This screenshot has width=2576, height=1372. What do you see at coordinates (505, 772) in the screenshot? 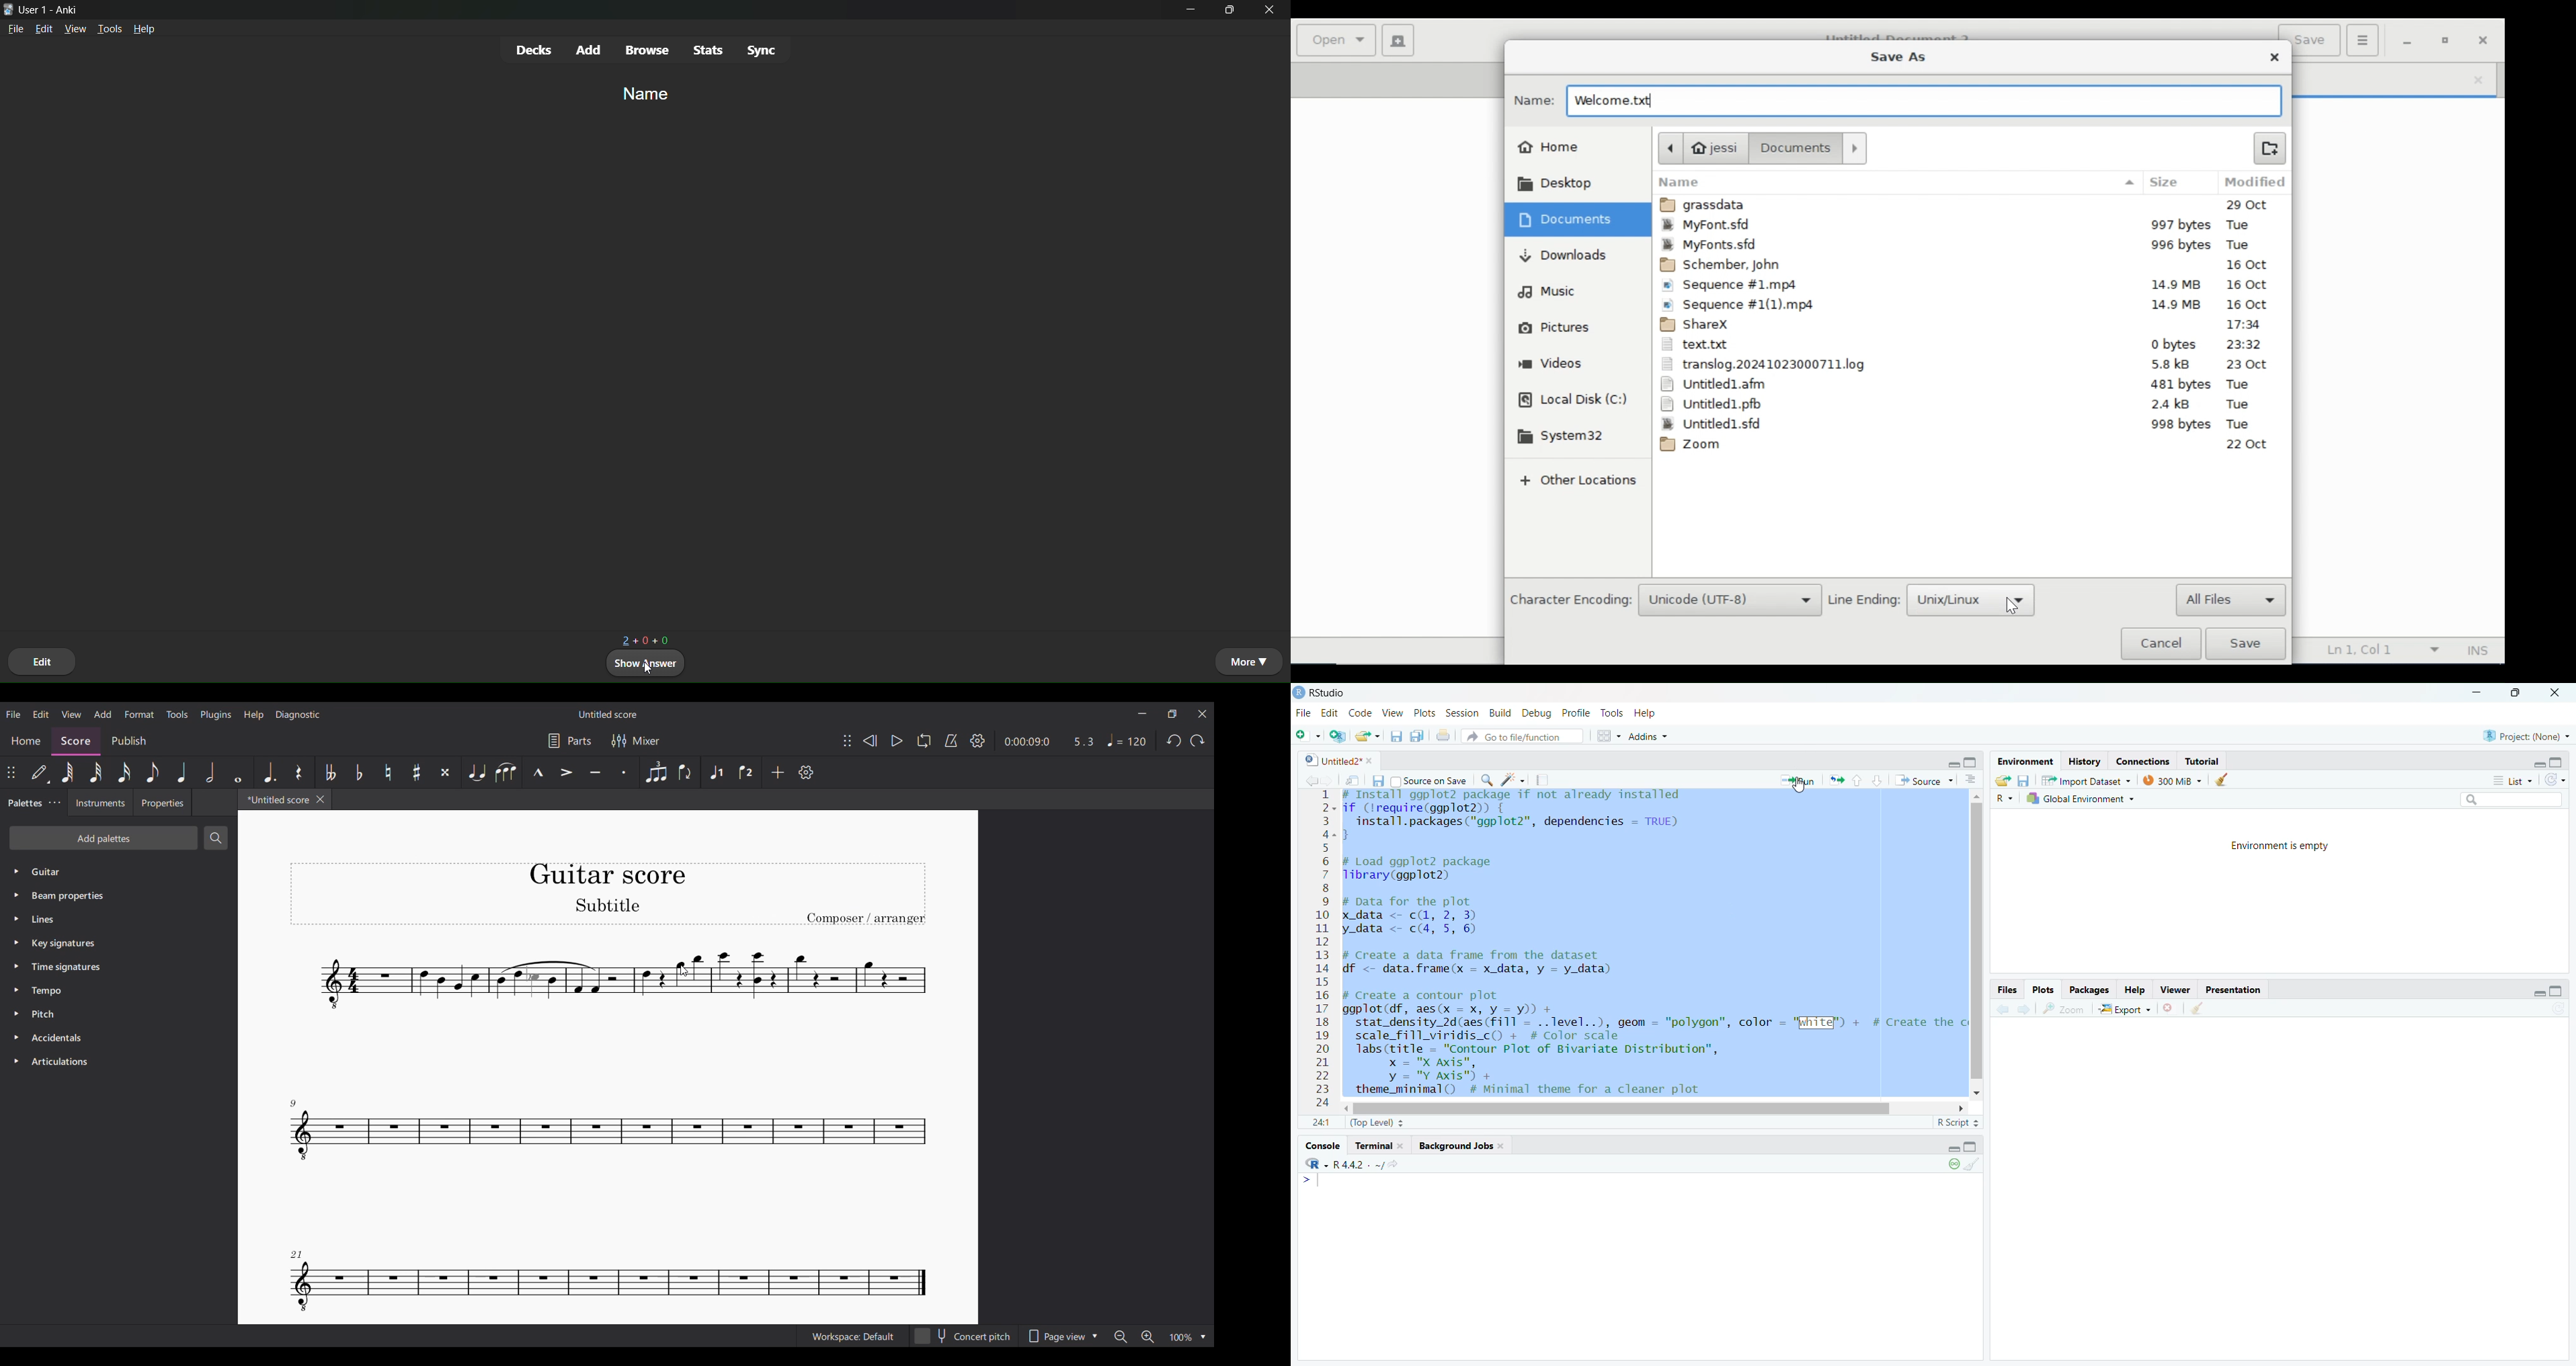
I see `Slur` at bounding box center [505, 772].